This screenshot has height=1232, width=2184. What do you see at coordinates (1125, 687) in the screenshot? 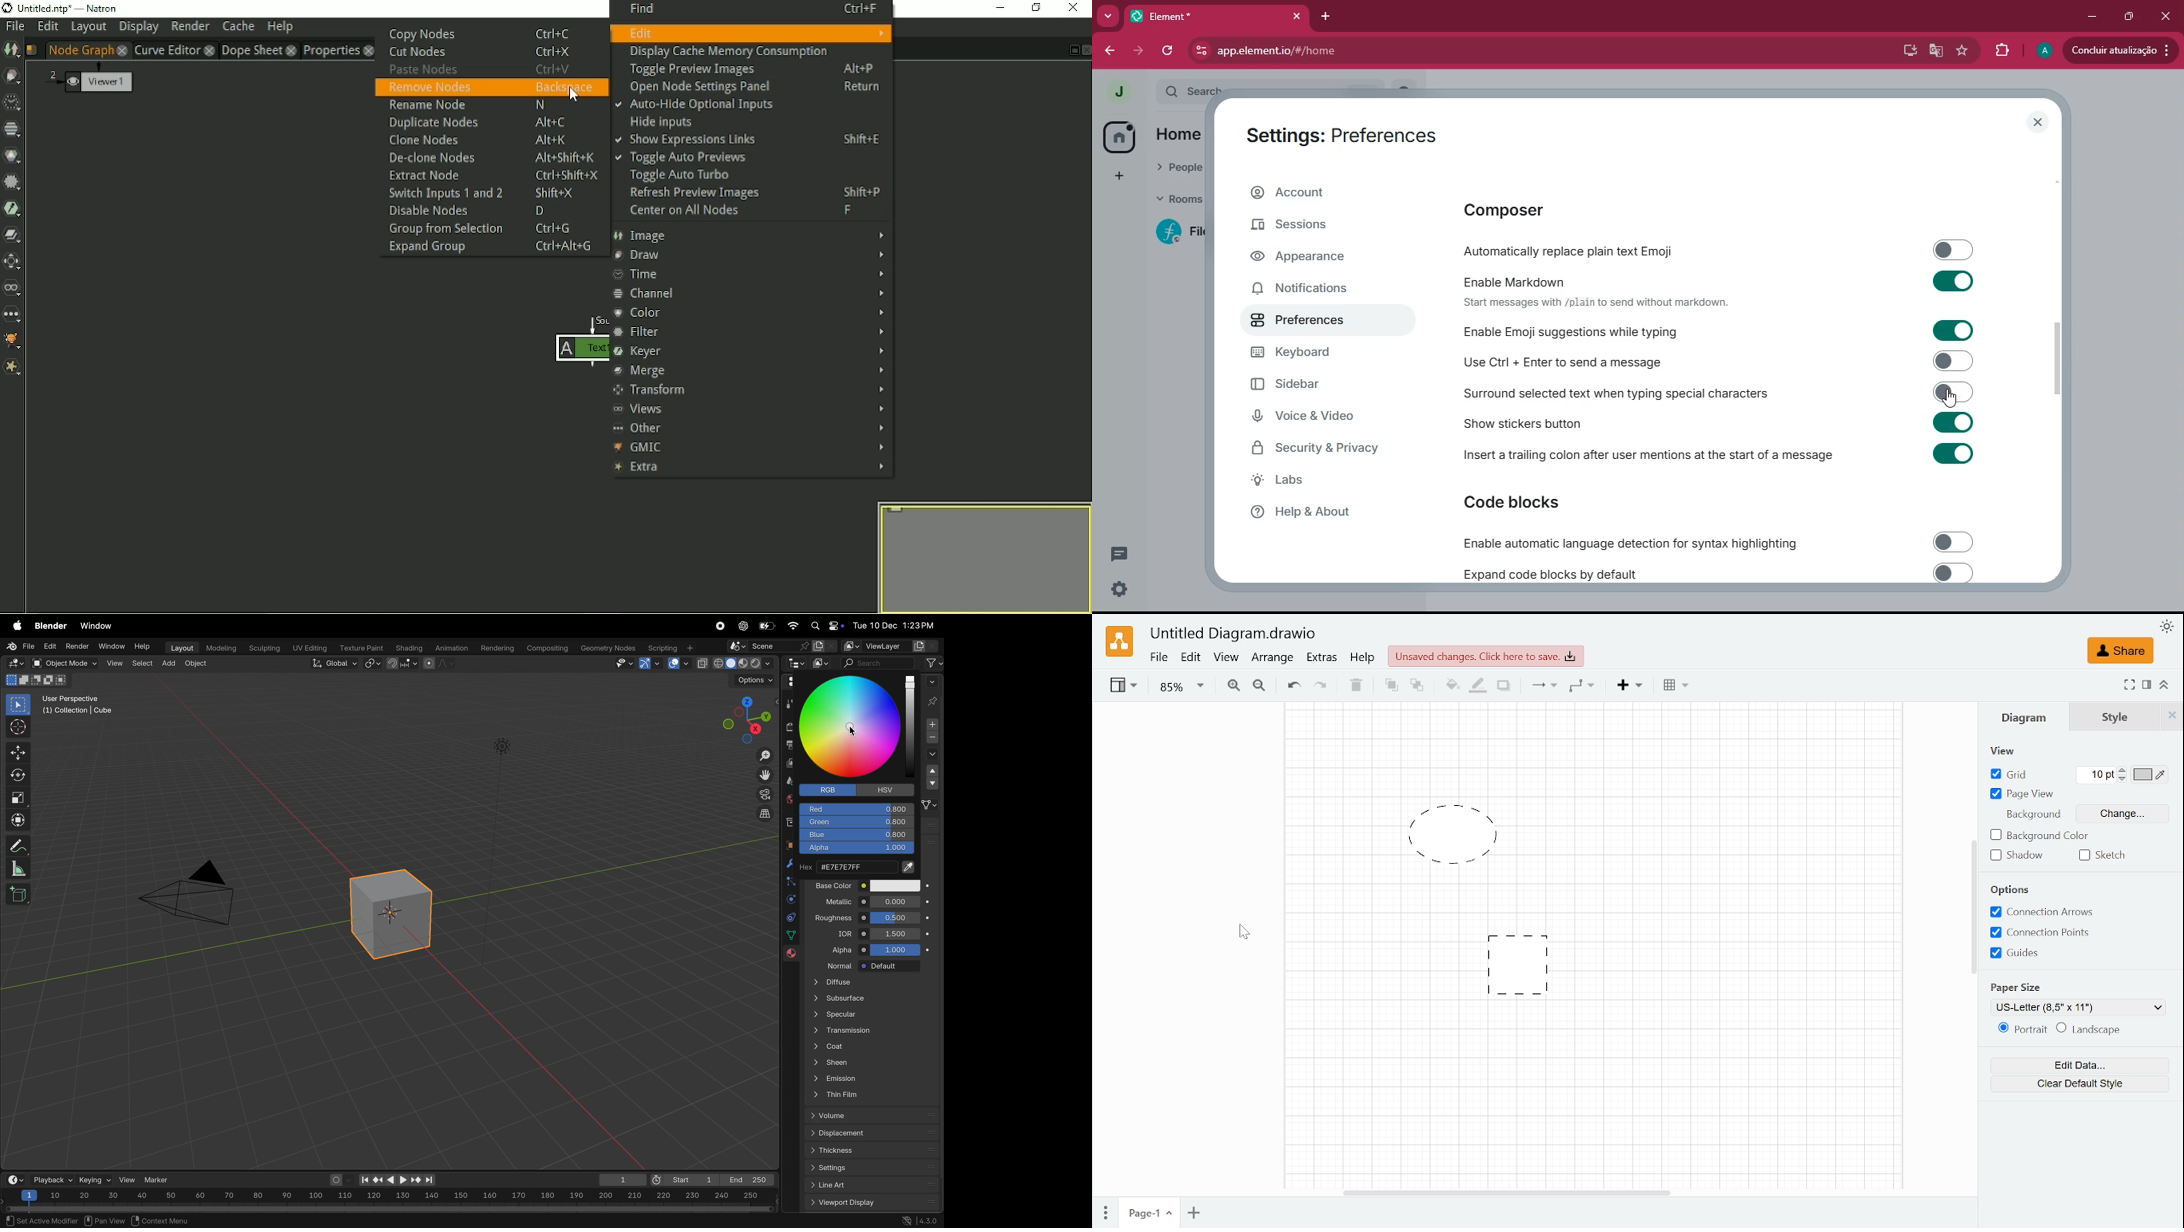
I see `View` at bounding box center [1125, 687].